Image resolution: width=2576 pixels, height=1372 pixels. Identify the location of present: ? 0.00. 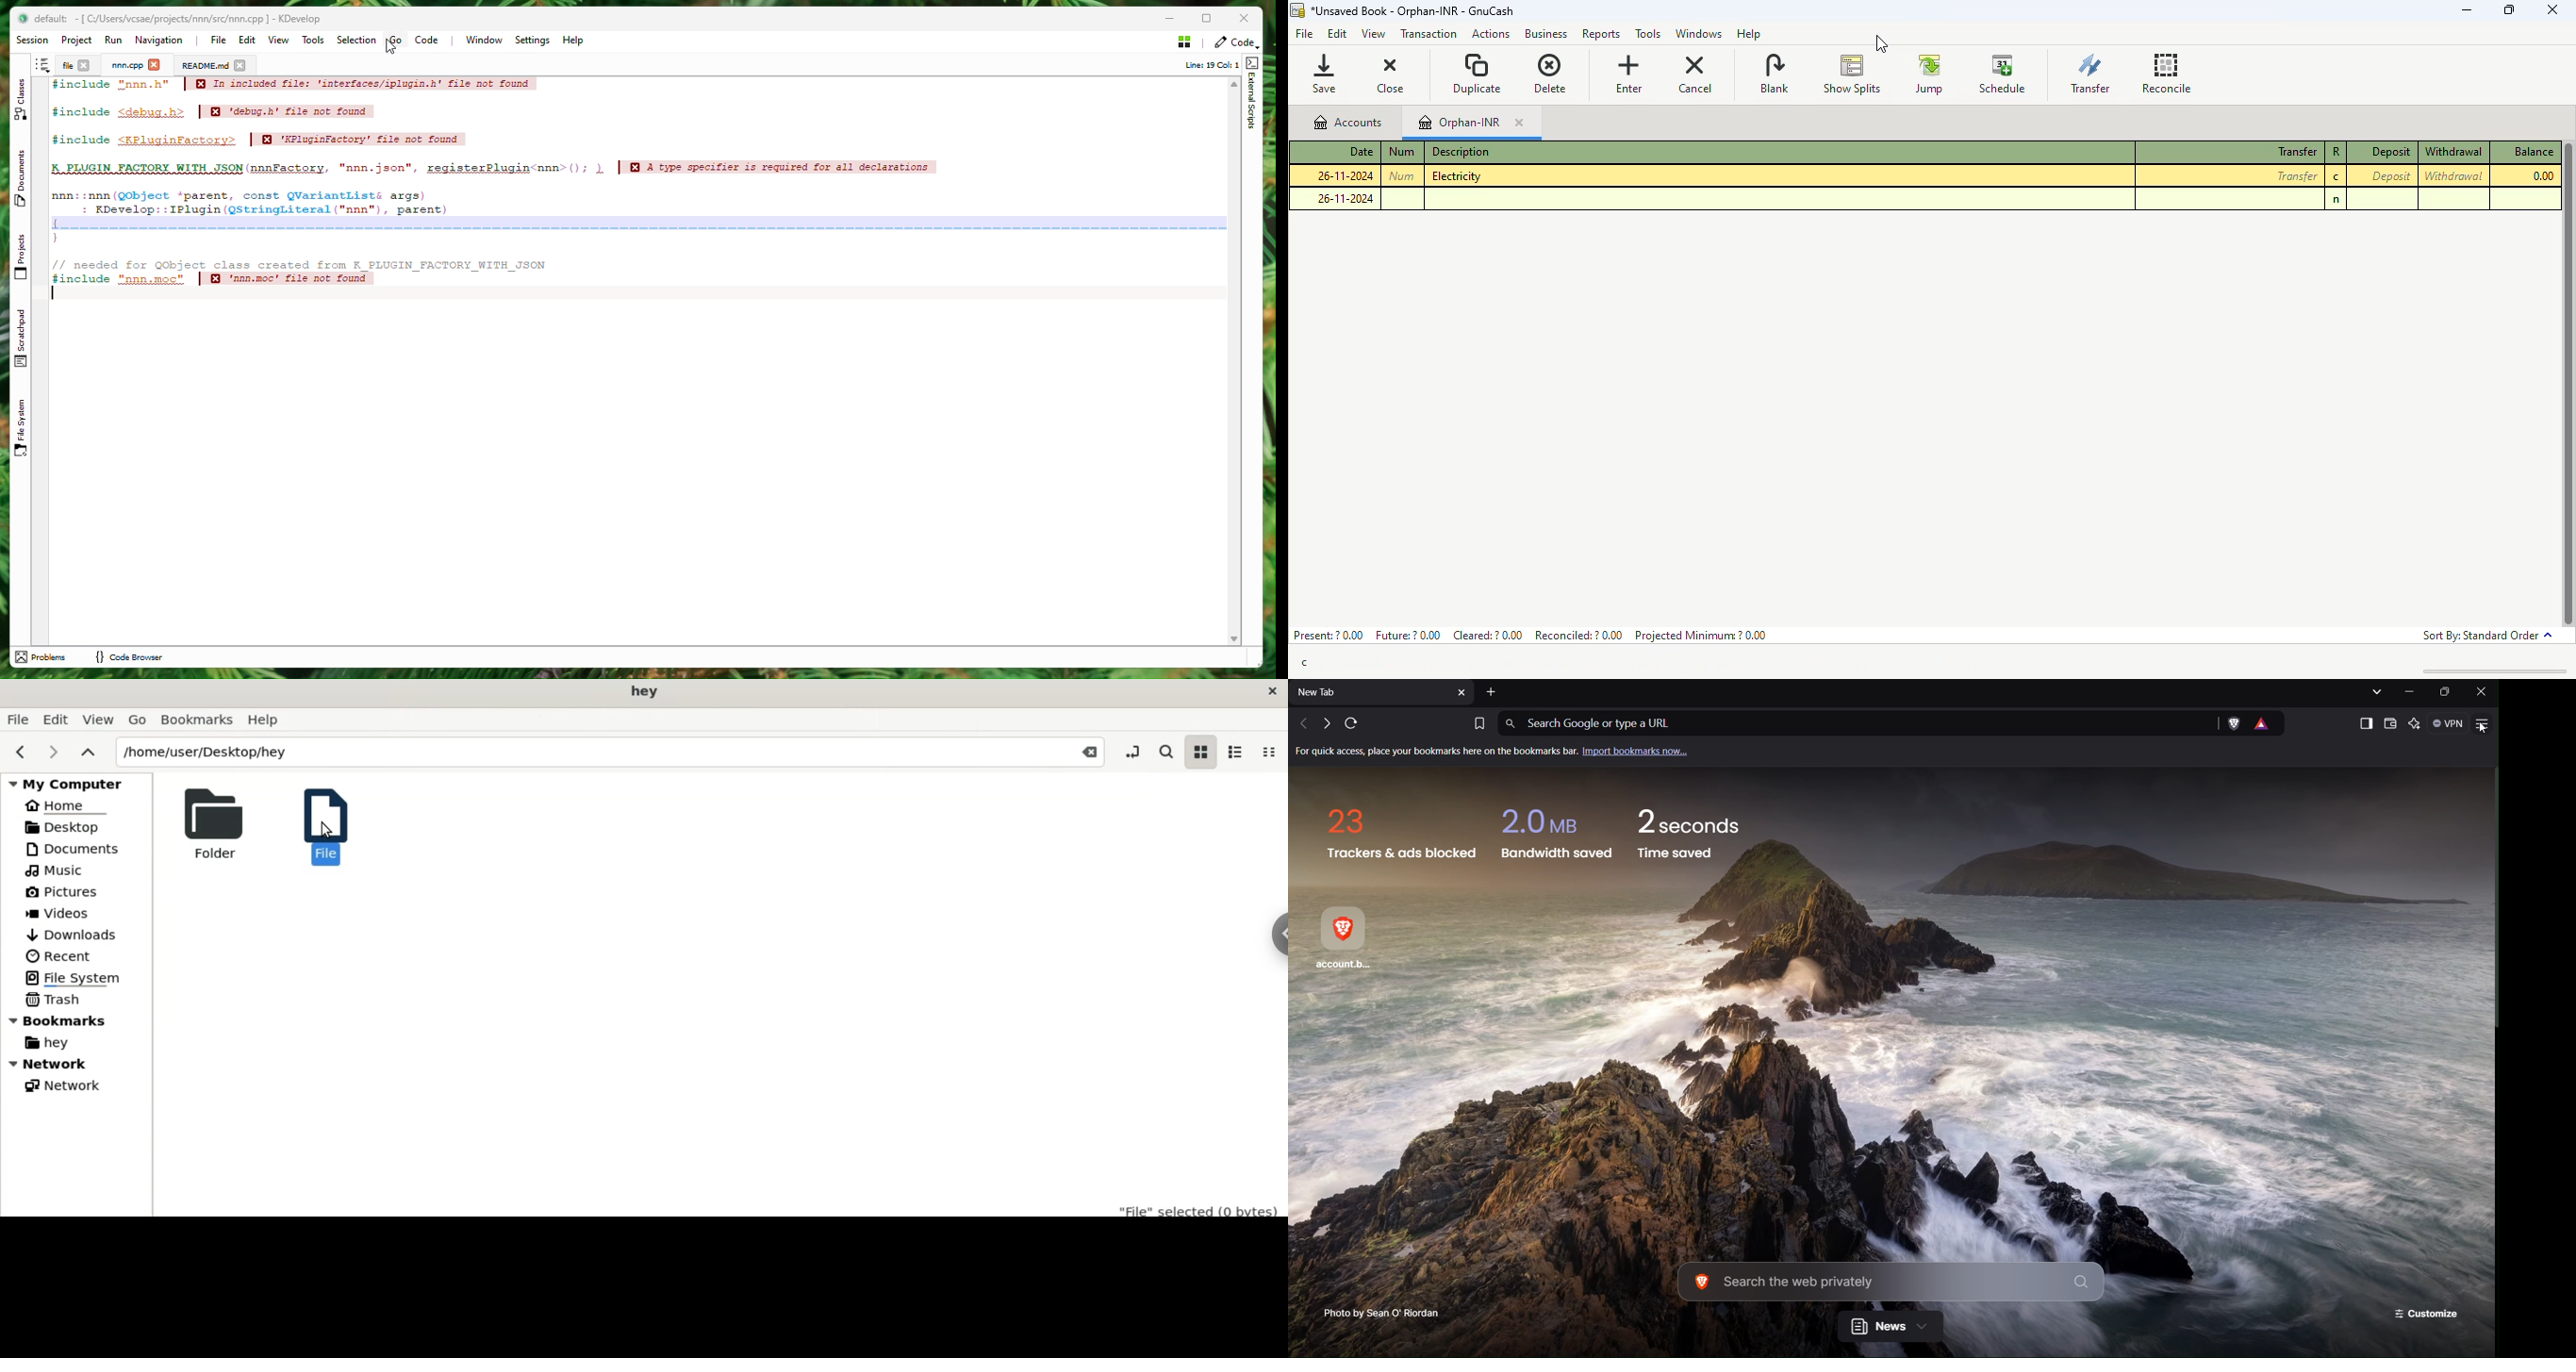
(1328, 635).